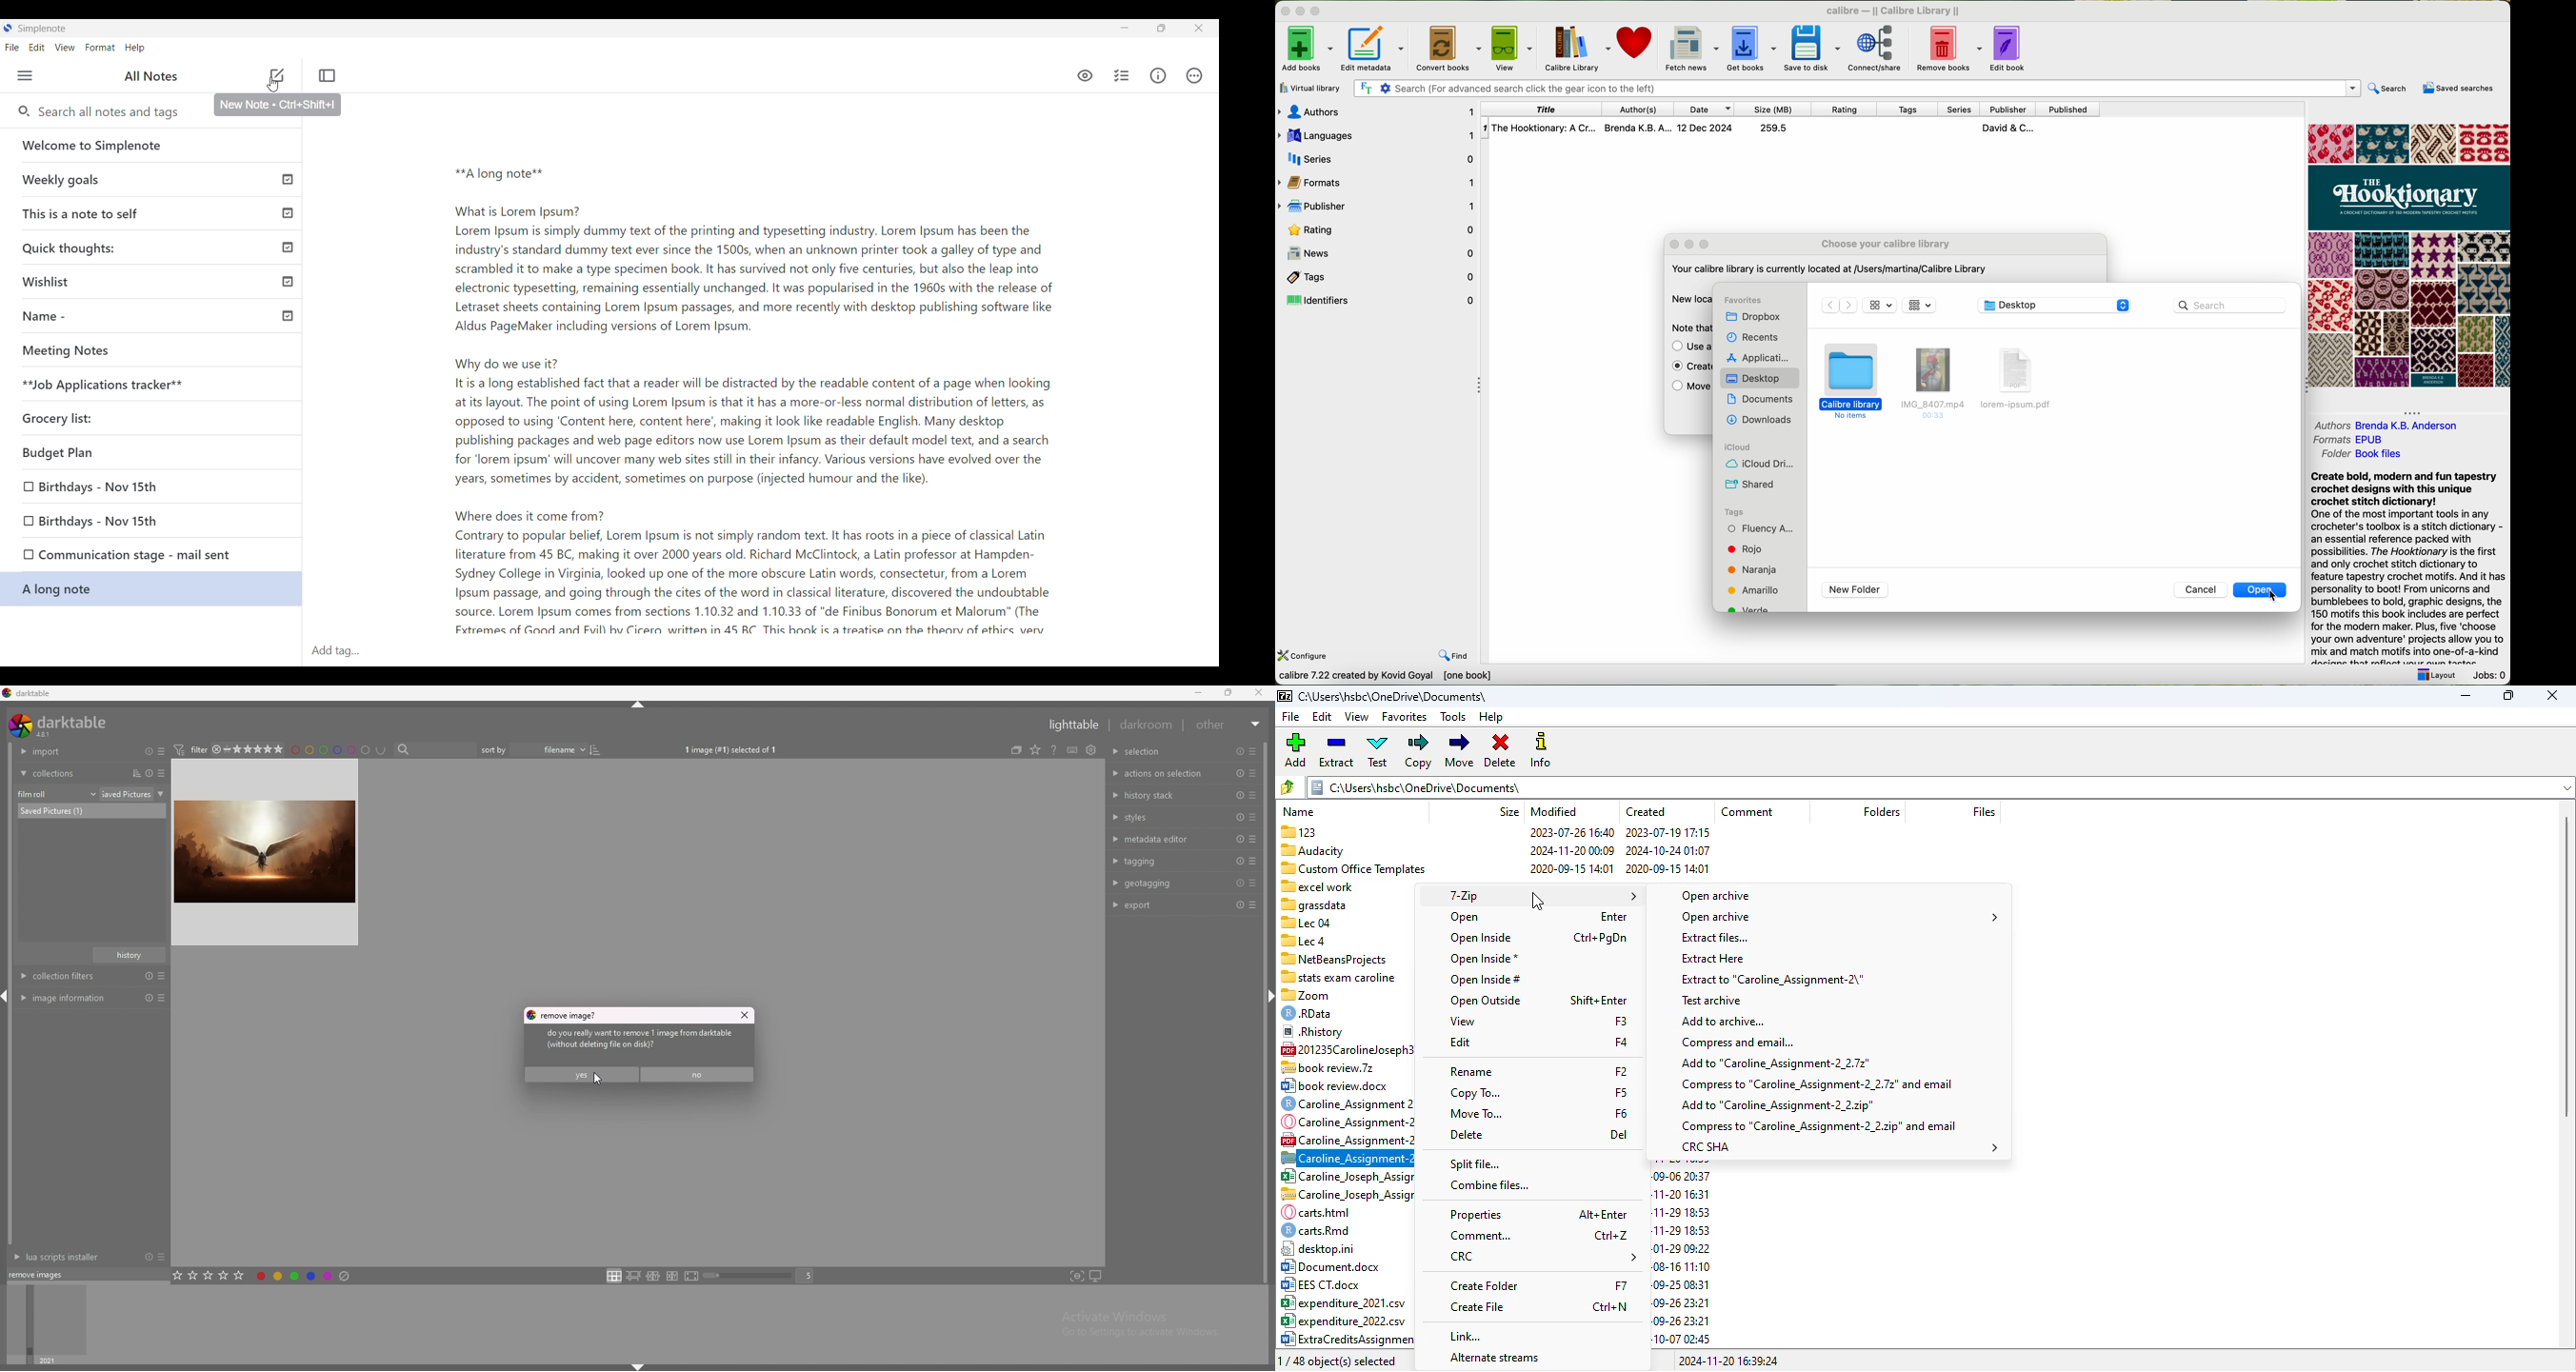  I want to click on CRC SHA, so click(1838, 1147).